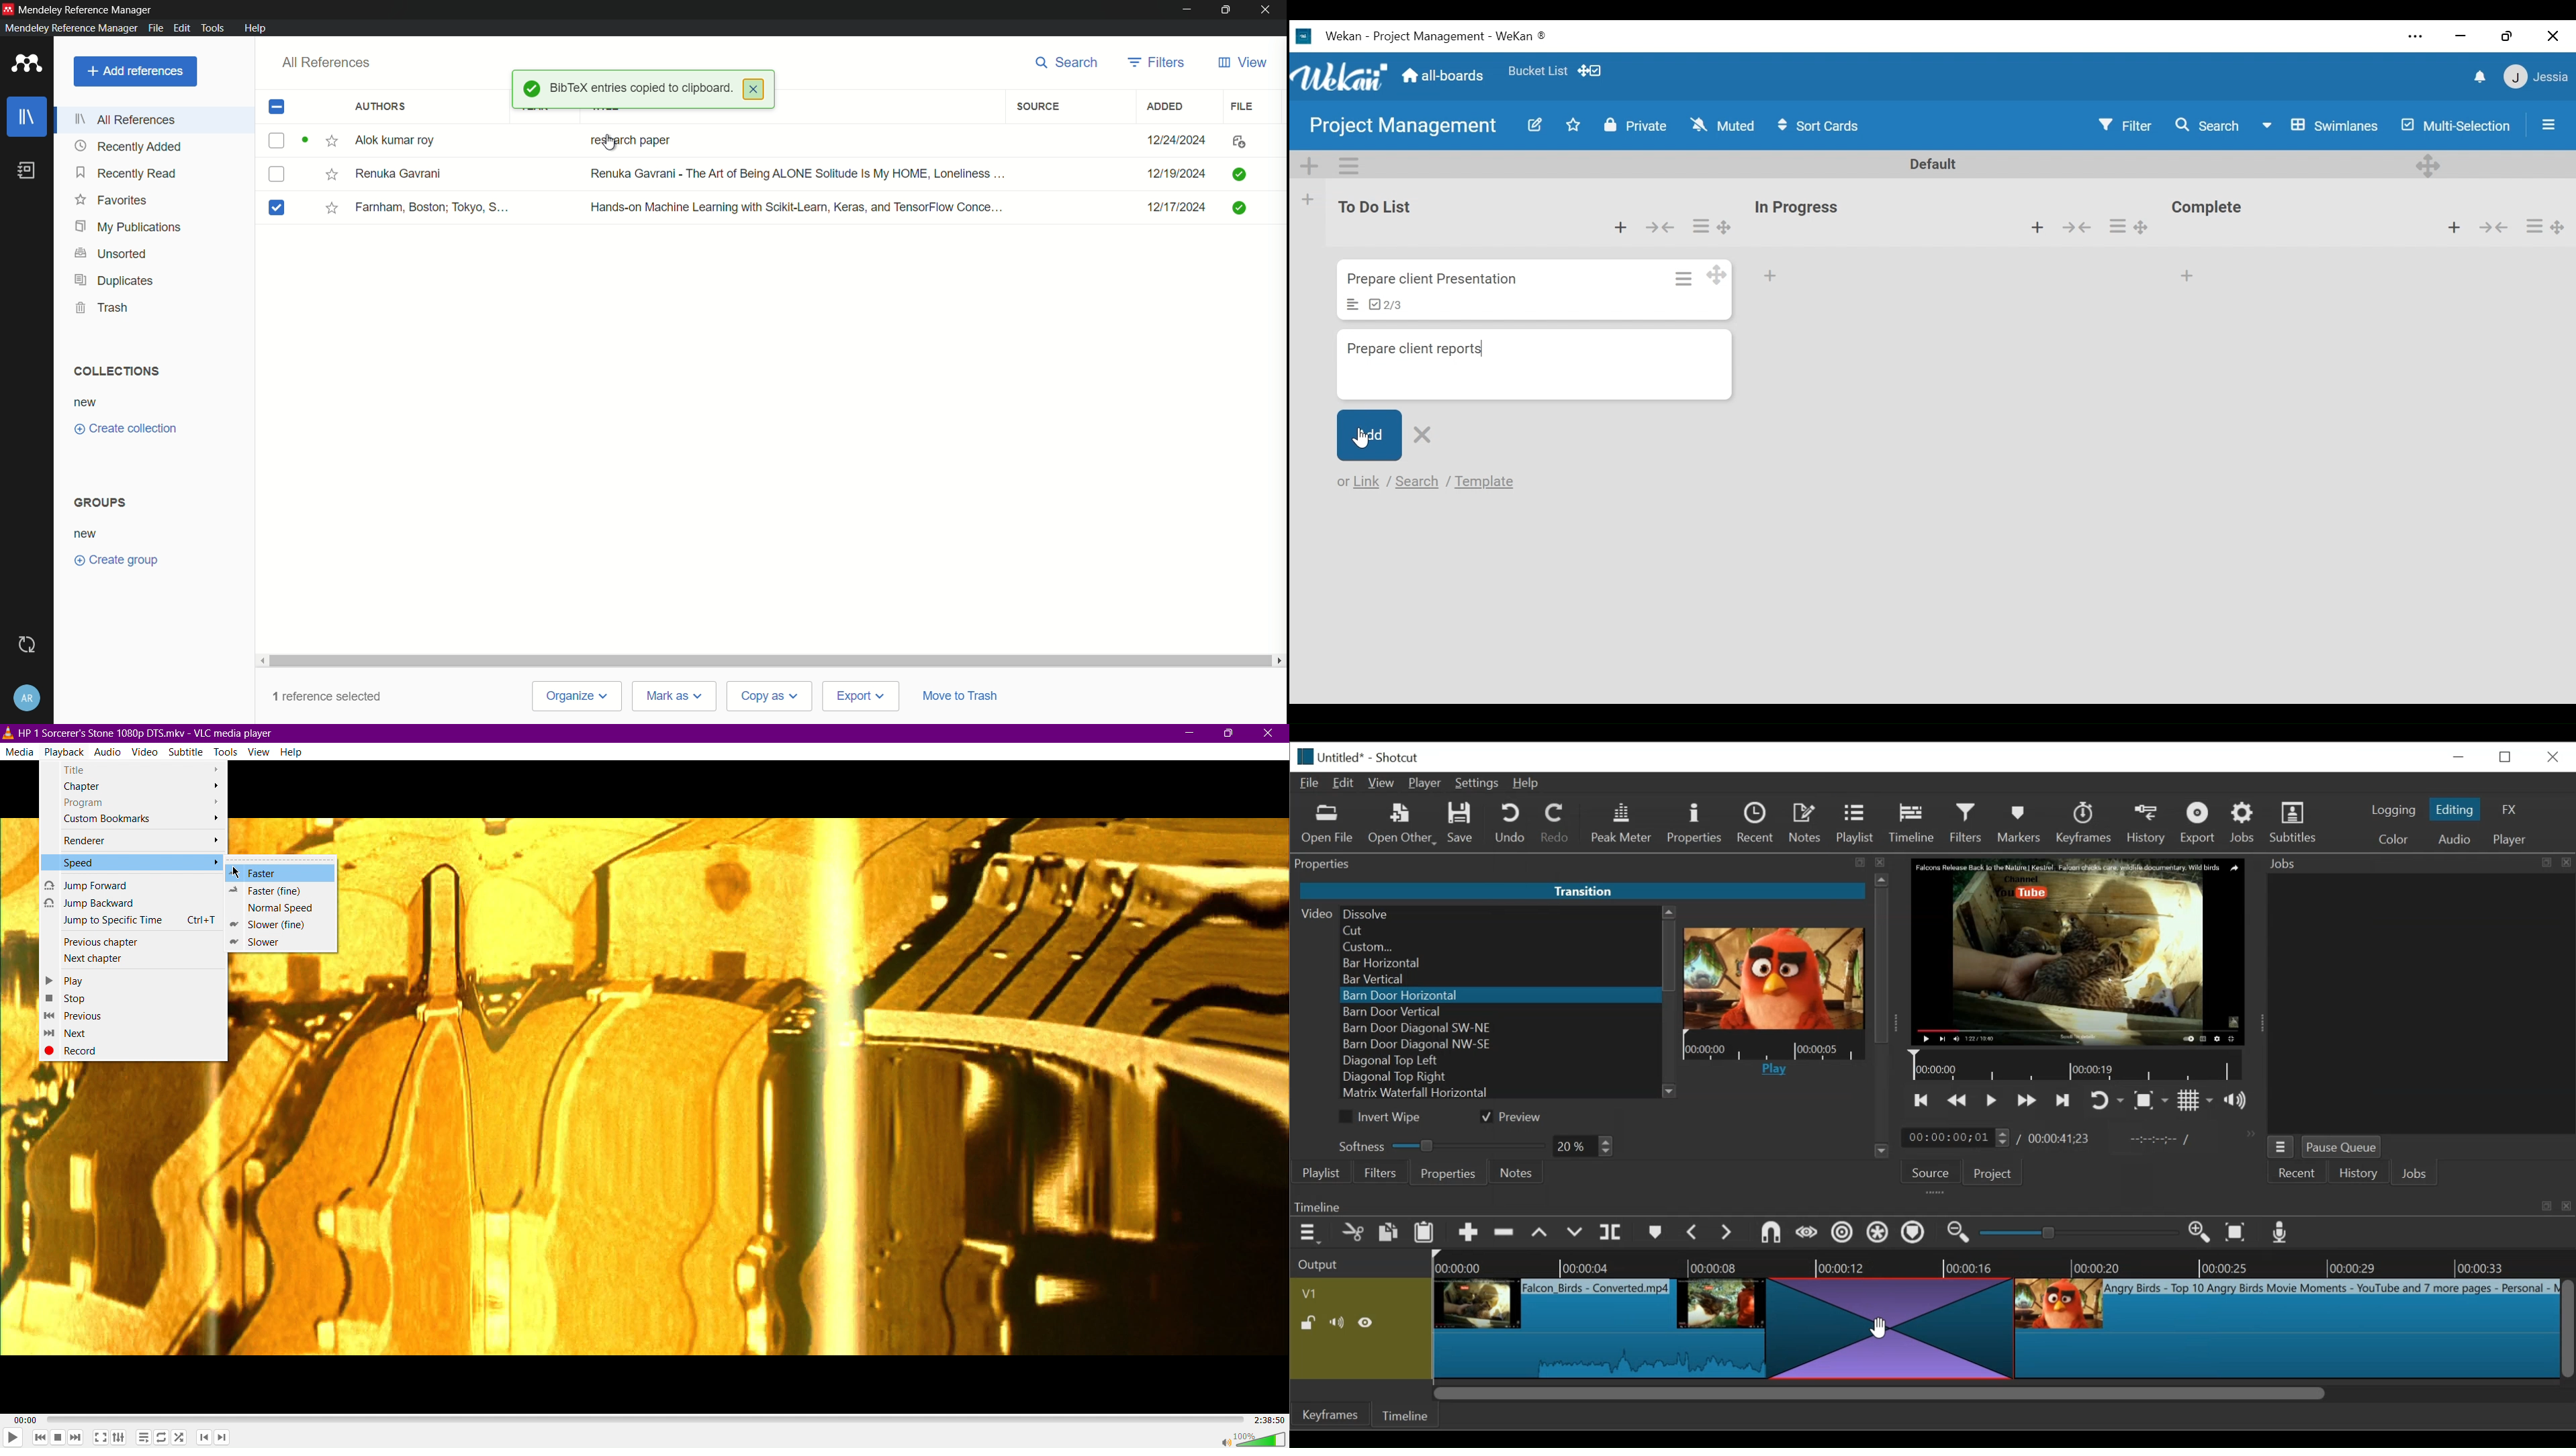 The image size is (2576, 1456). I want to click on cancel, so click(1426, 433).